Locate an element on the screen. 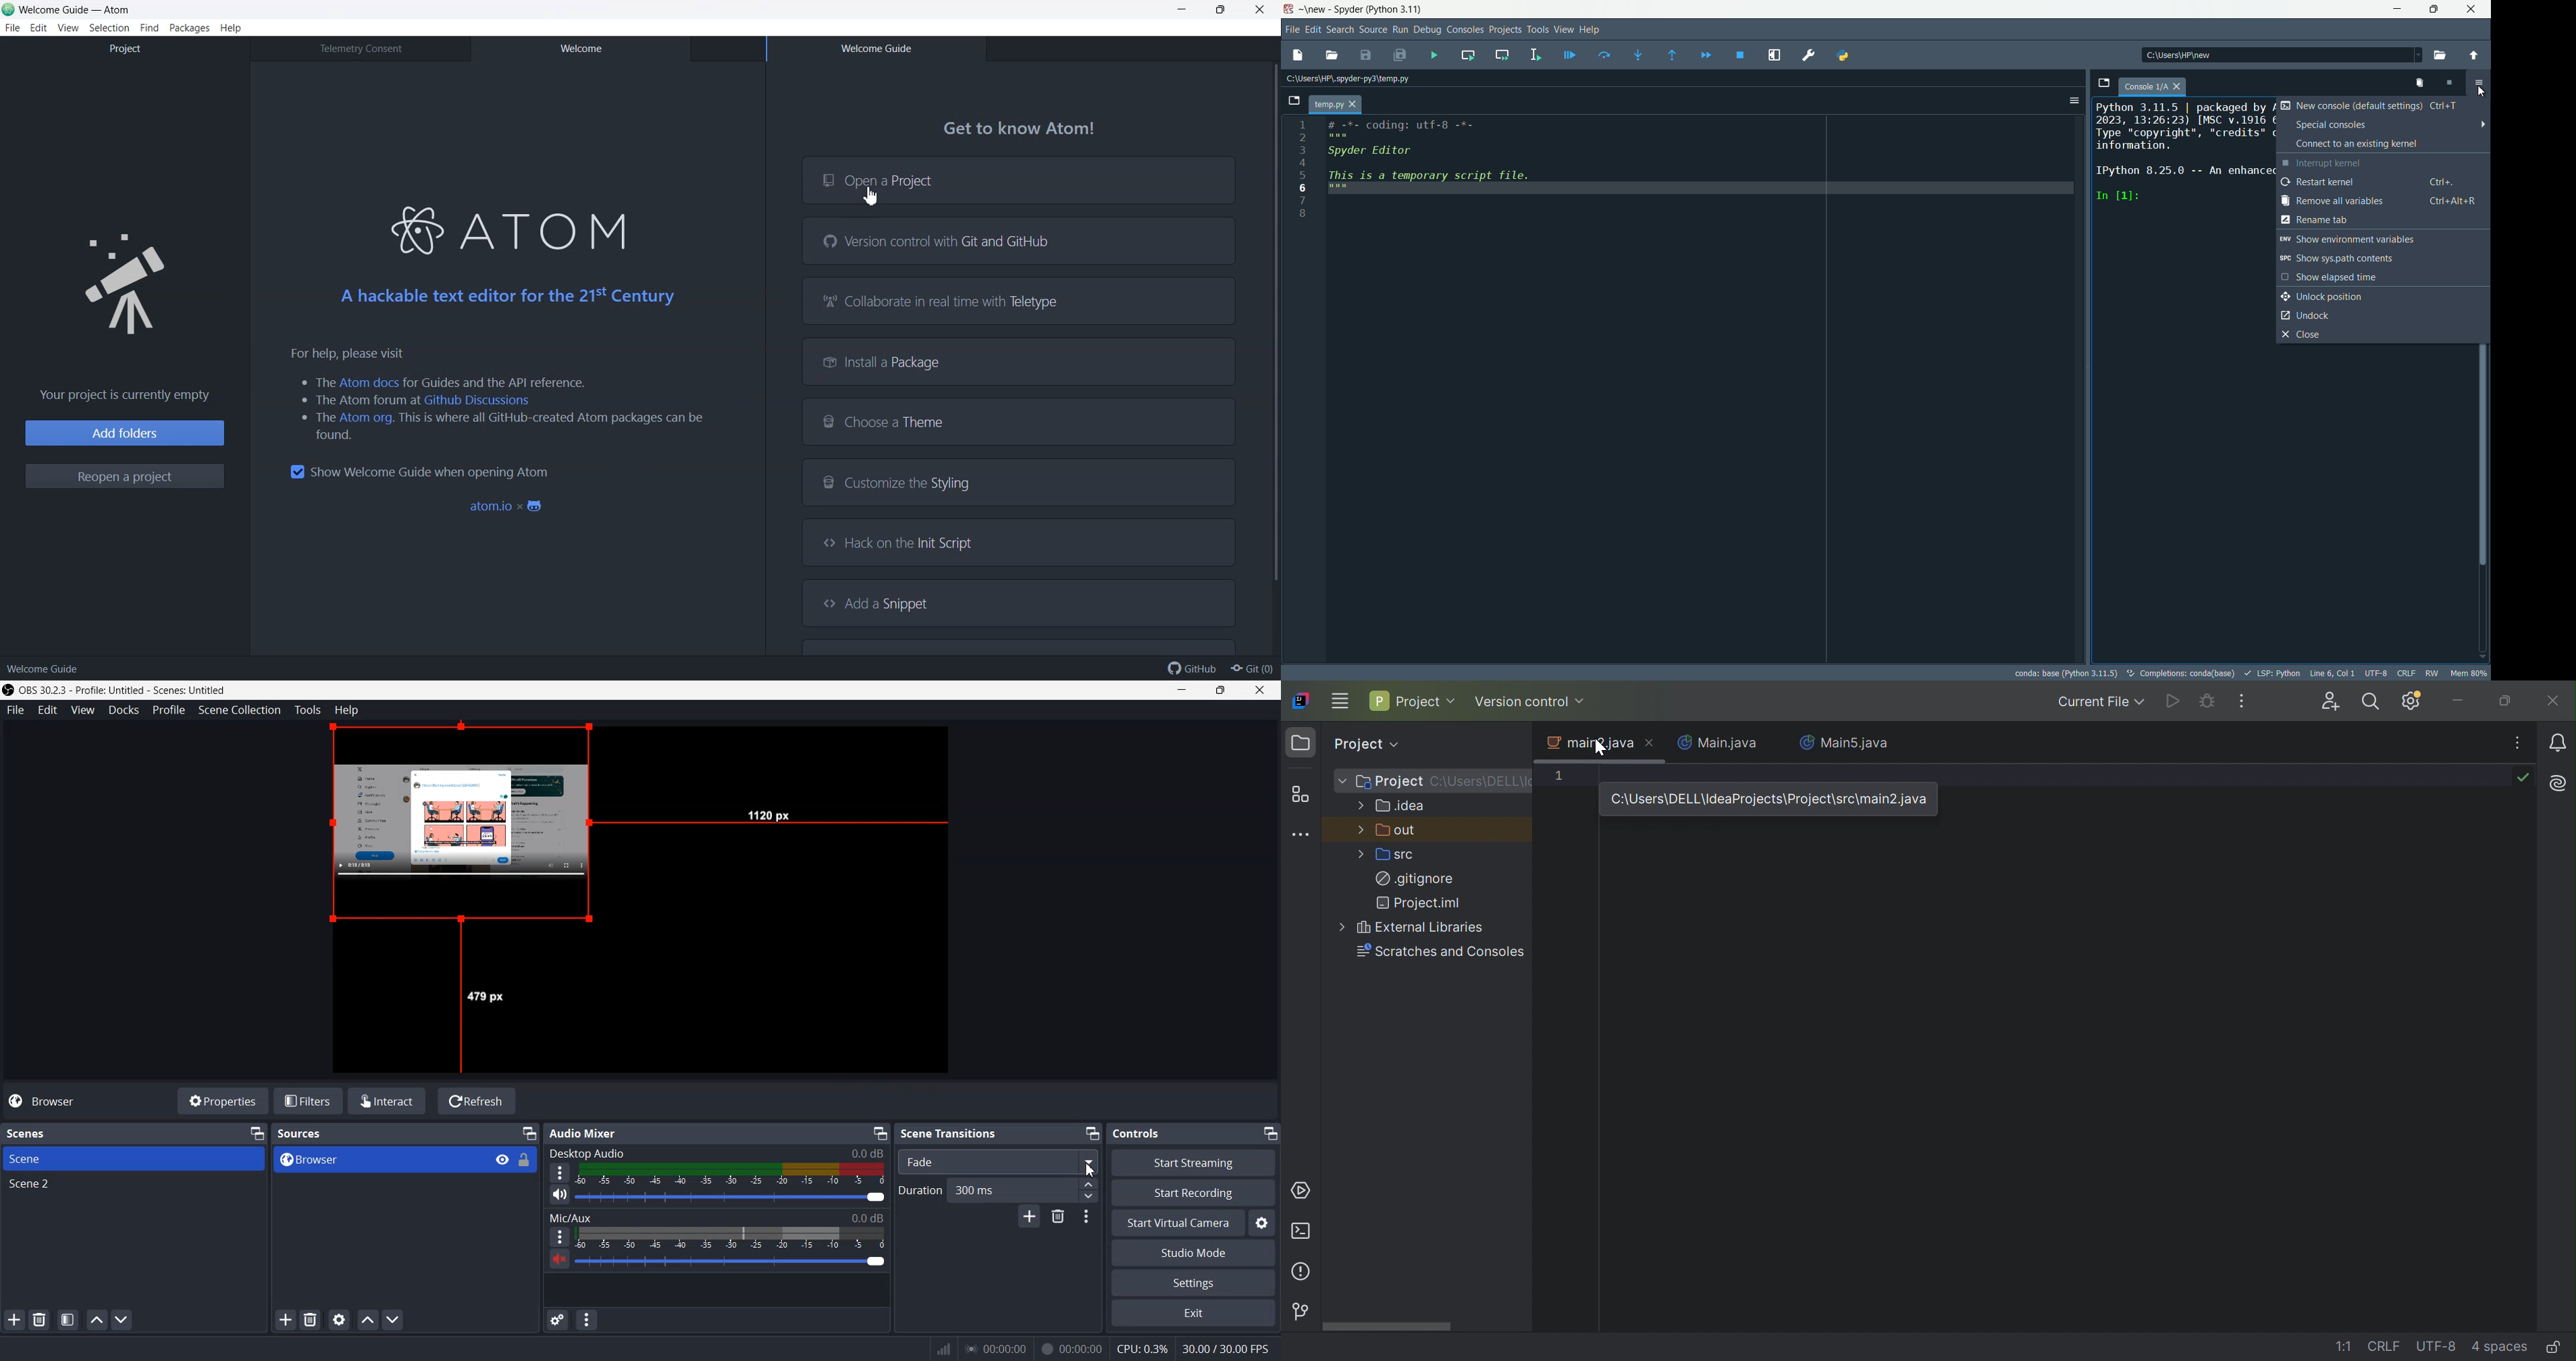  Duration adjuster is located at coordinates (1089, 1190).